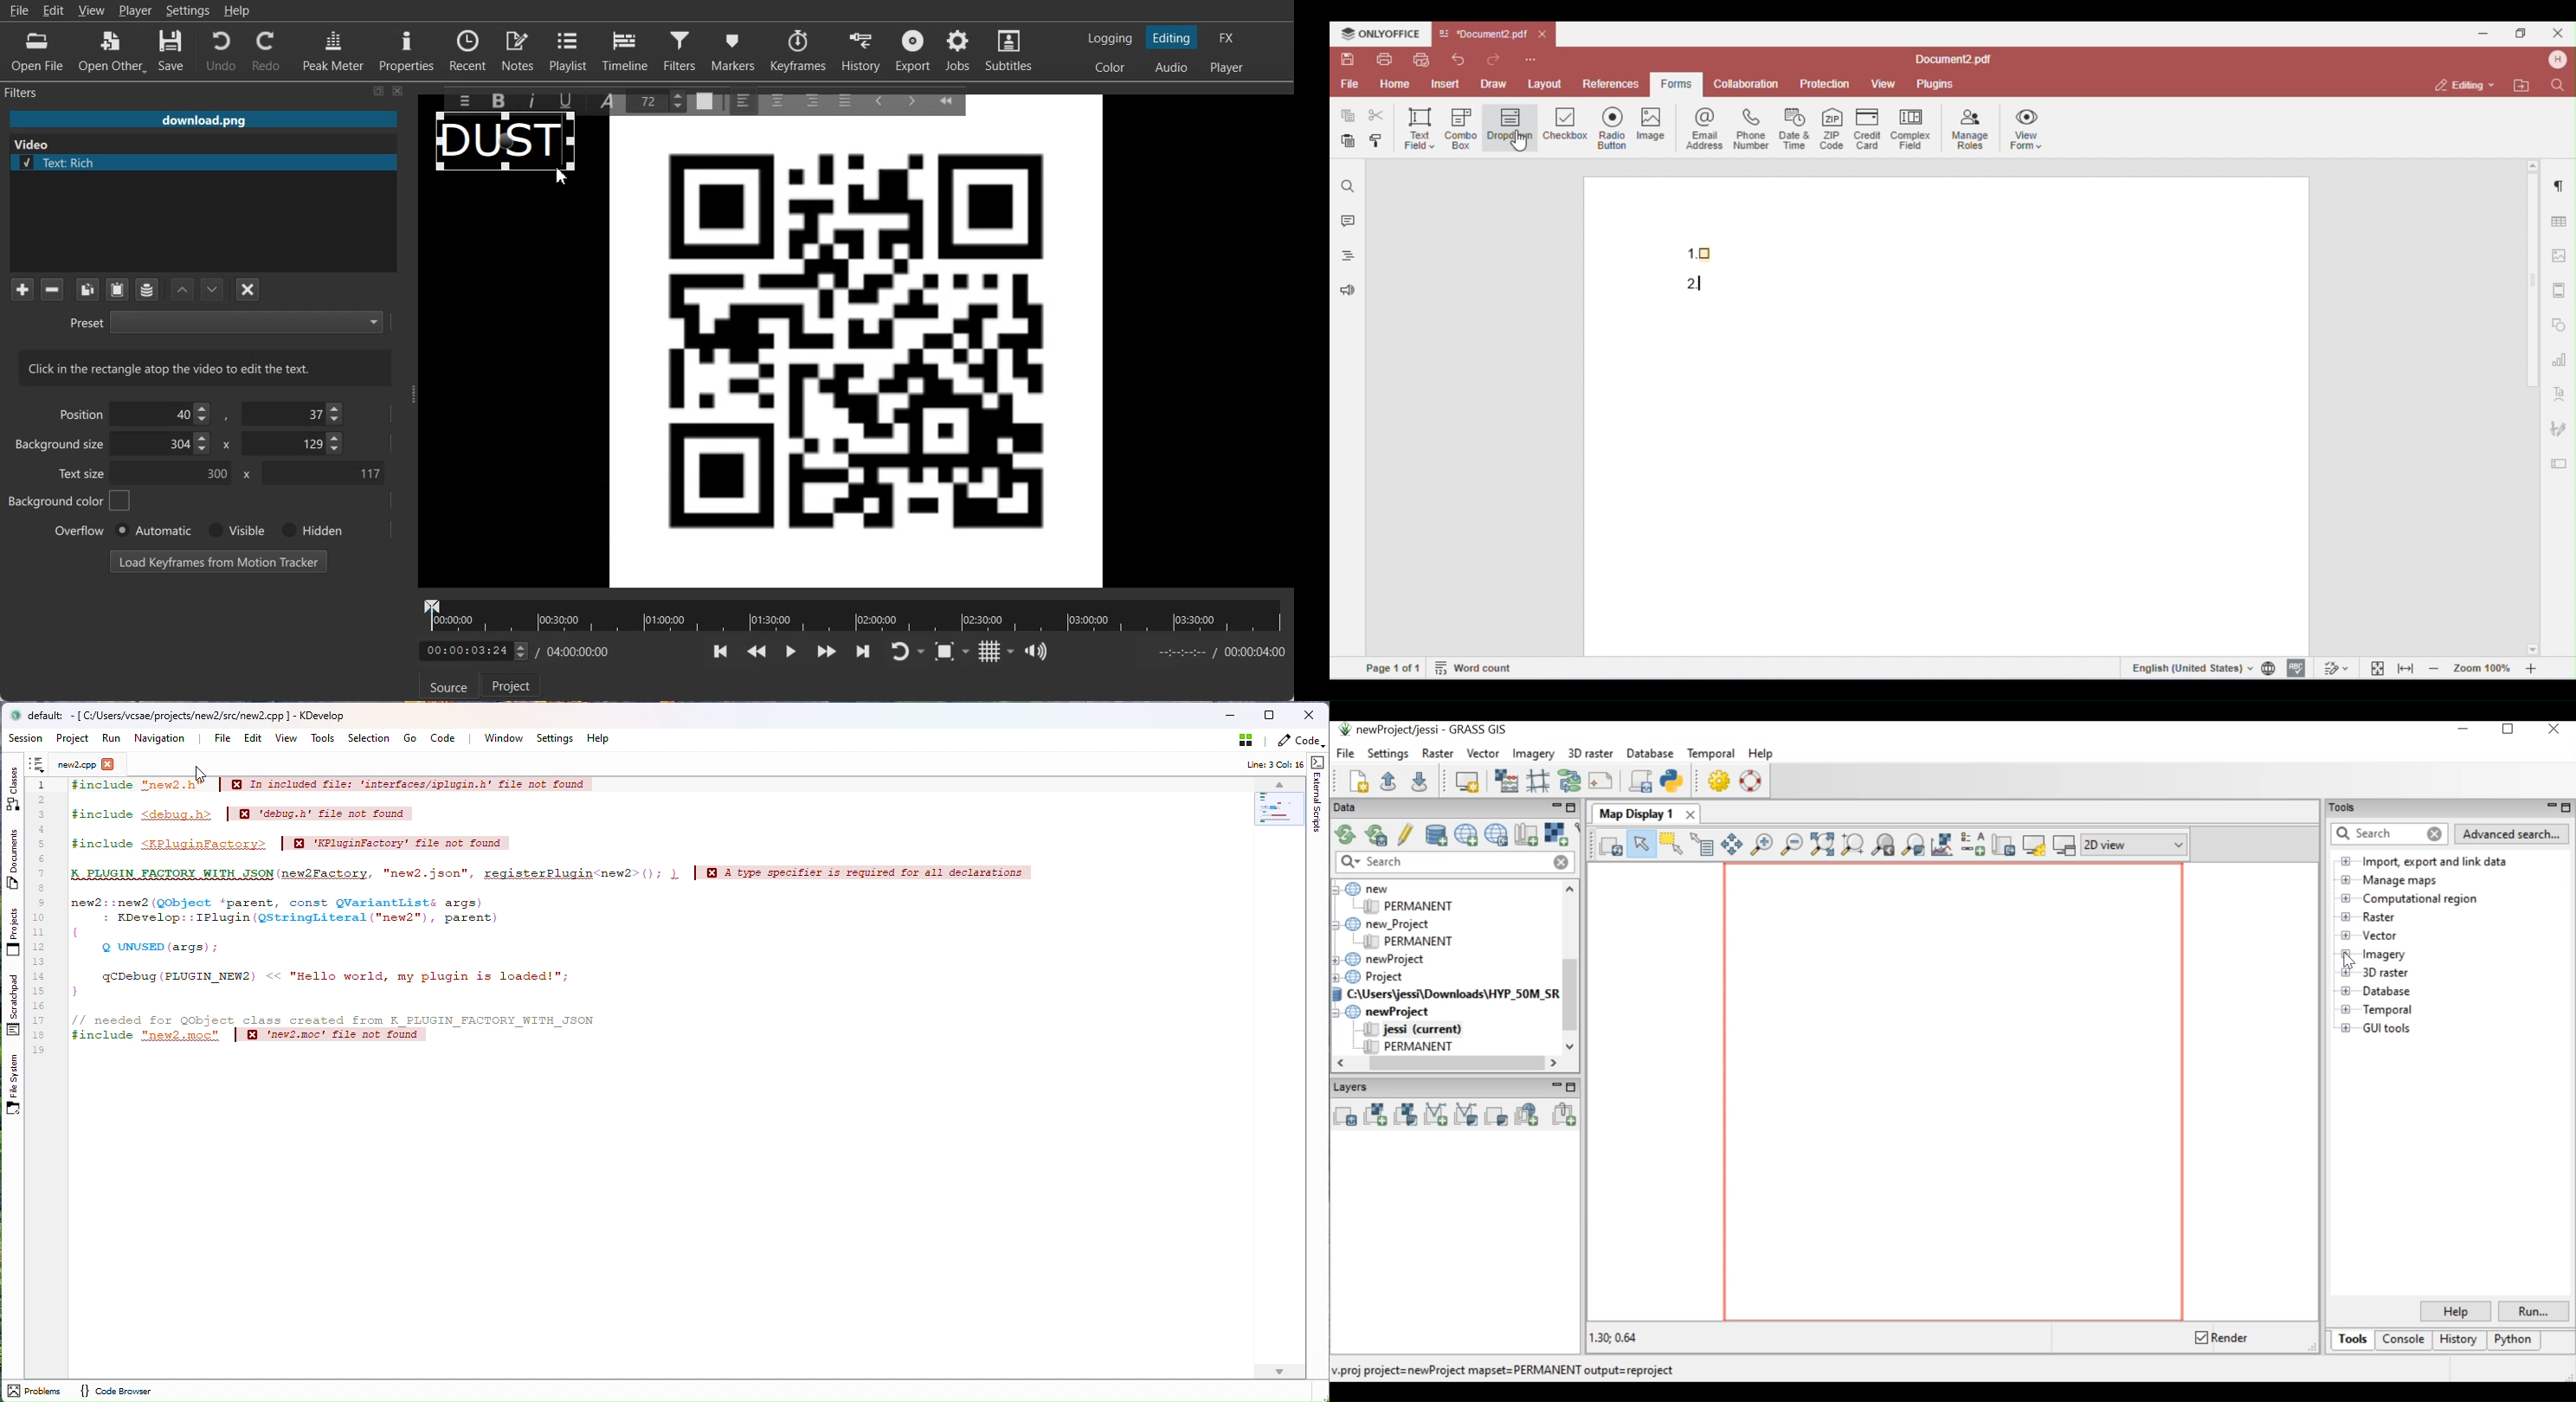 The height and width of the screenshot is (1428, 2576). What do you see at coordinates (1012, 651) in the screenshot?
I see `Drop down box` at bounding box center [1012, 651].